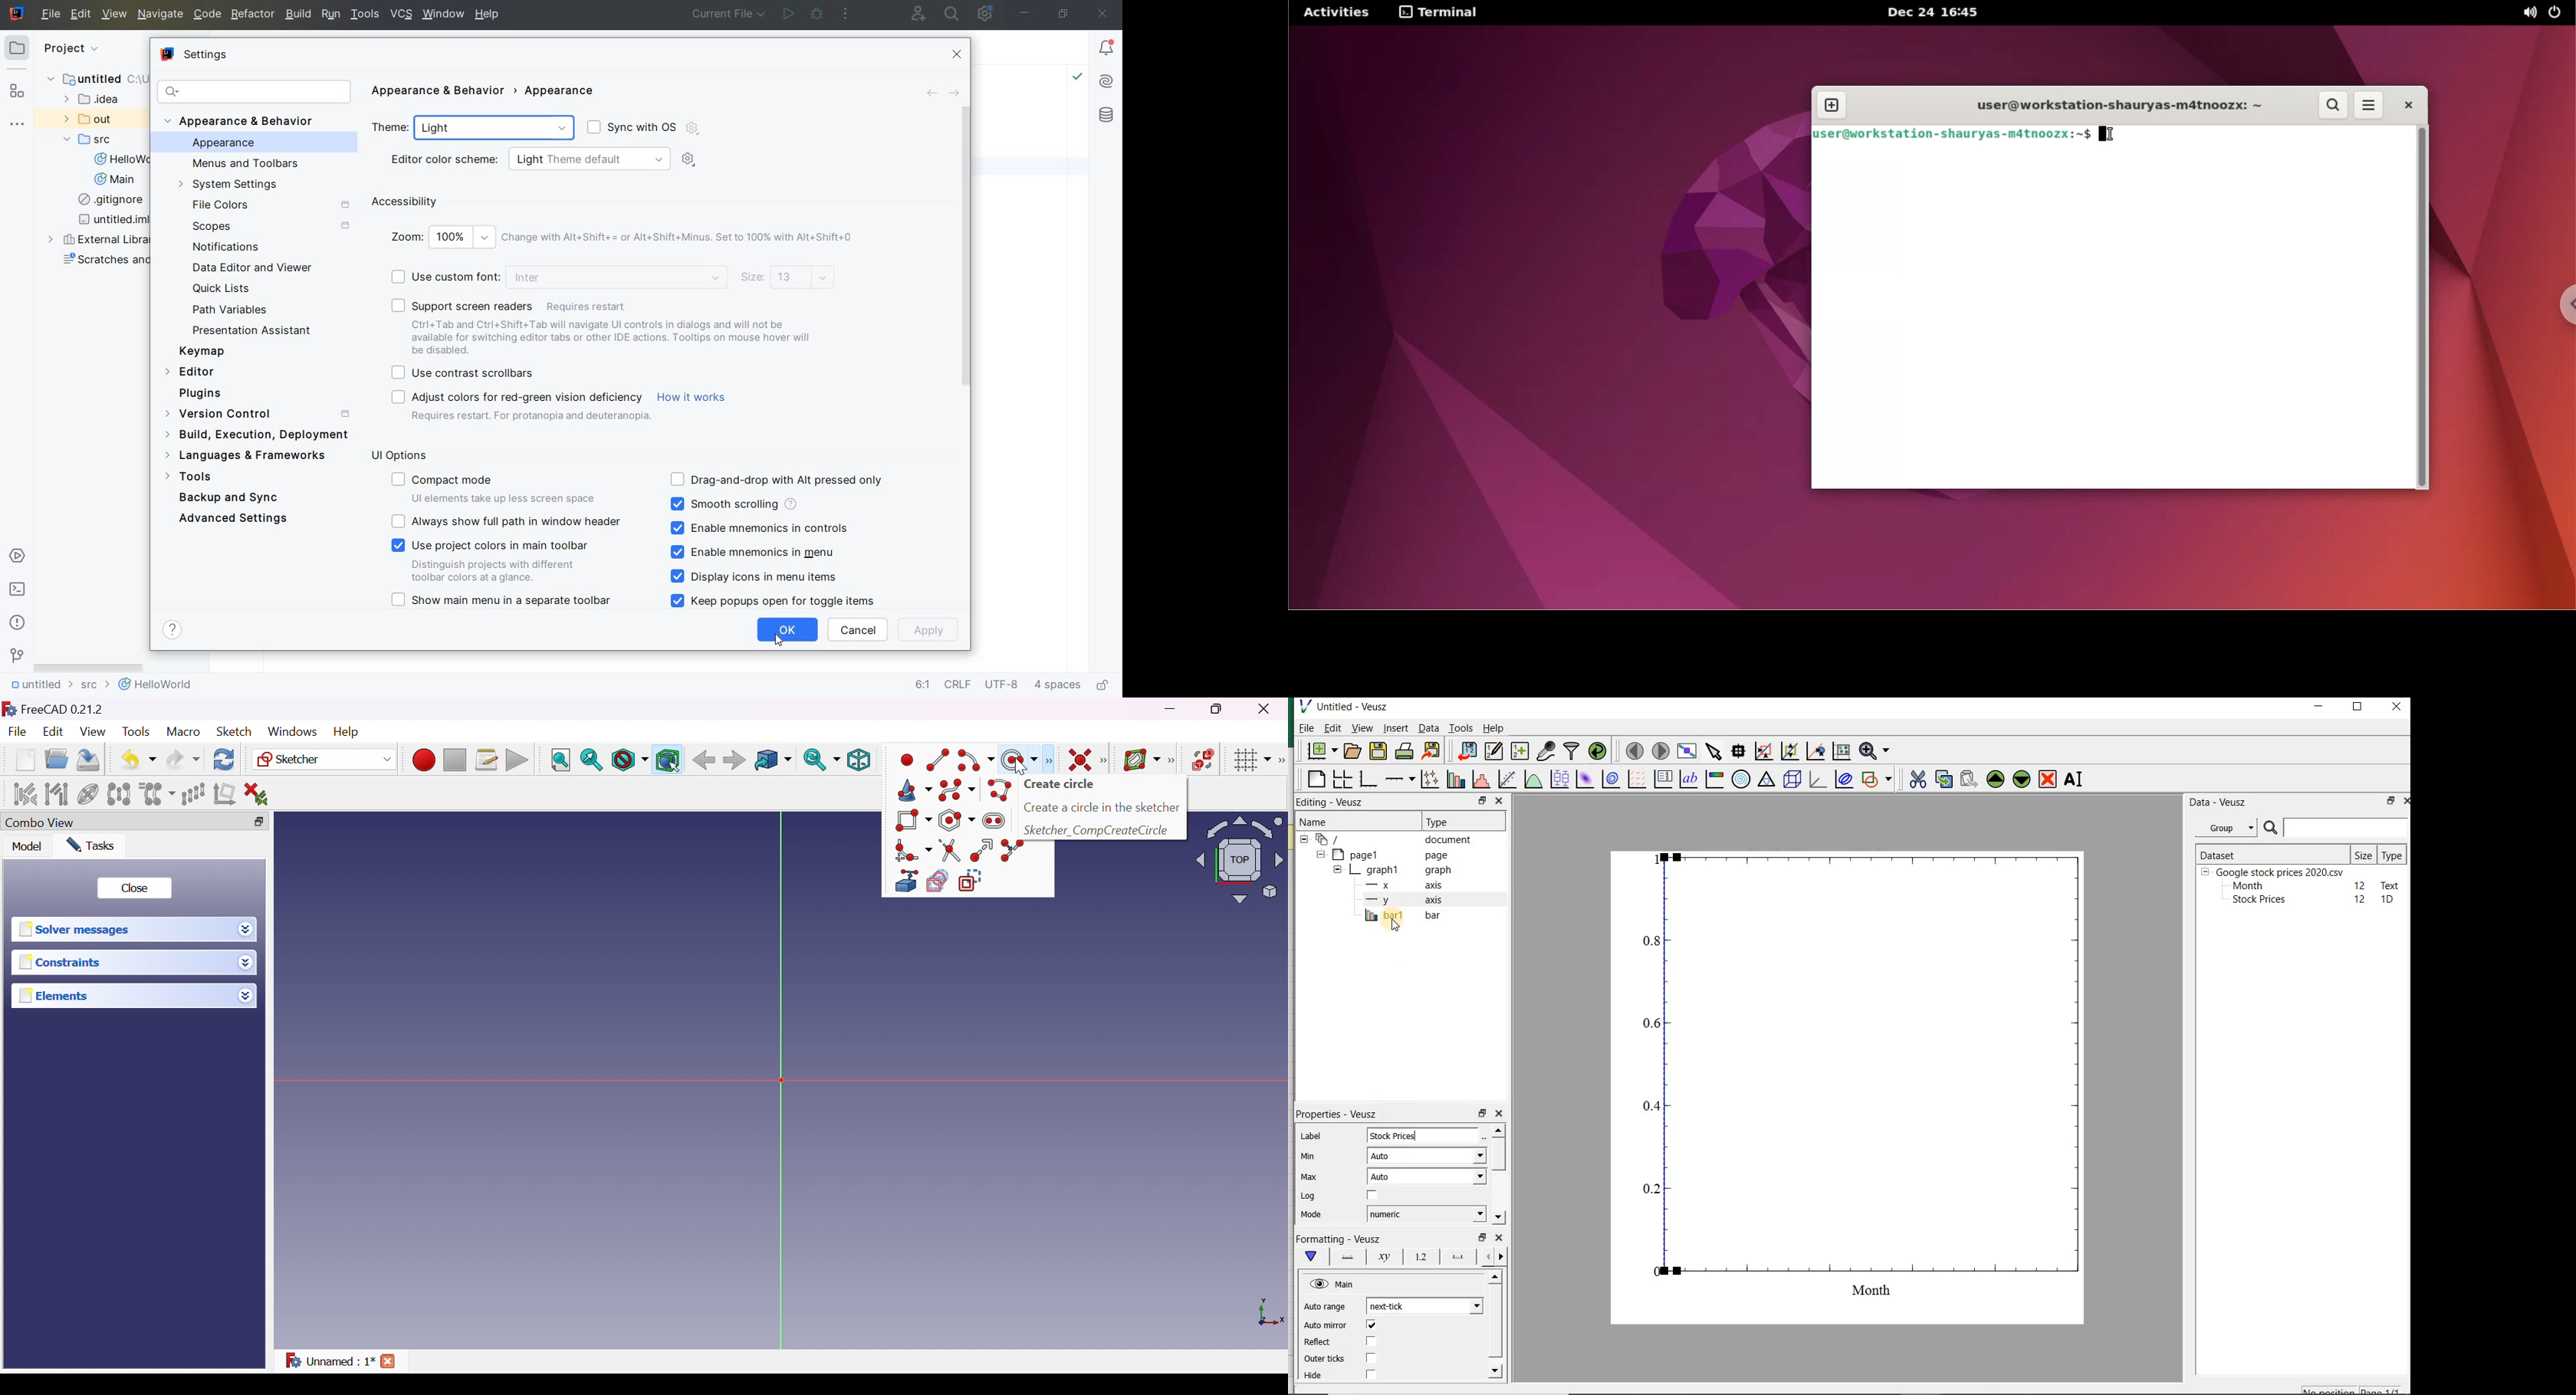 This screenshot has height=1400, width=2576. Describe the element at coordinates (1141, 761) in the screenshot. I see `Show/hide B-spline information layer` at that location.